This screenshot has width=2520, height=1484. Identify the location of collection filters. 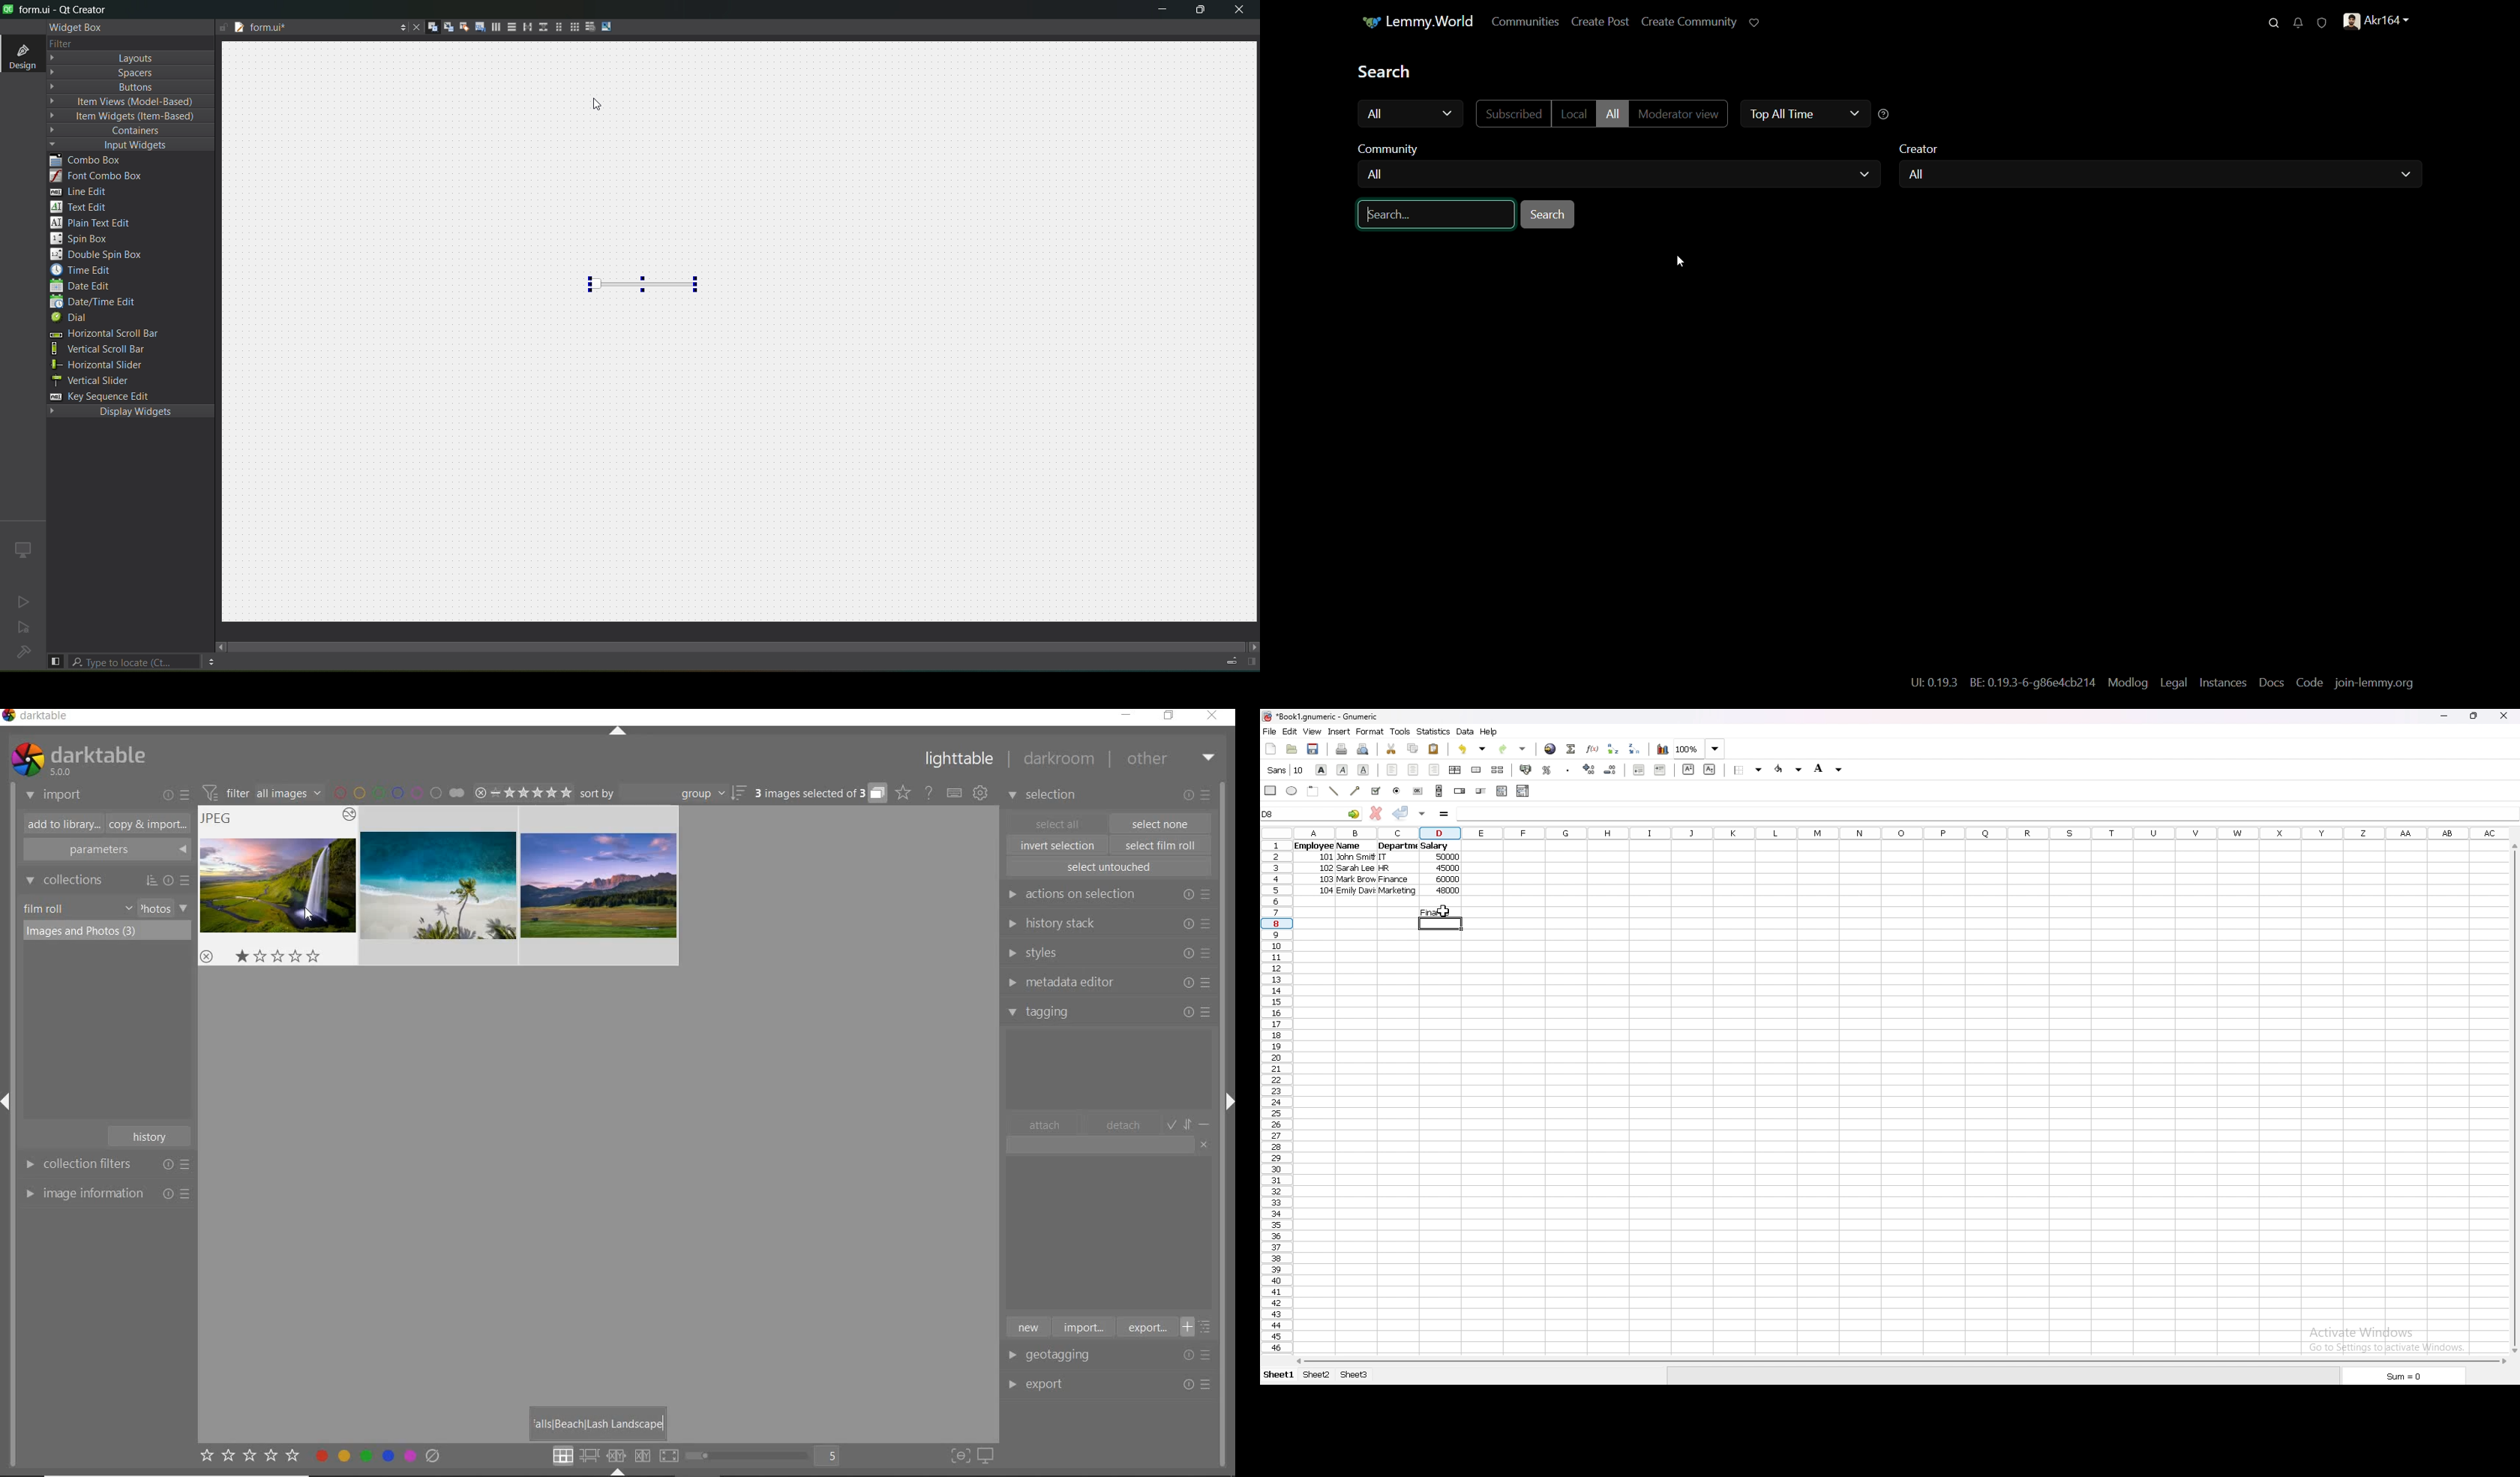
(105, 1164).